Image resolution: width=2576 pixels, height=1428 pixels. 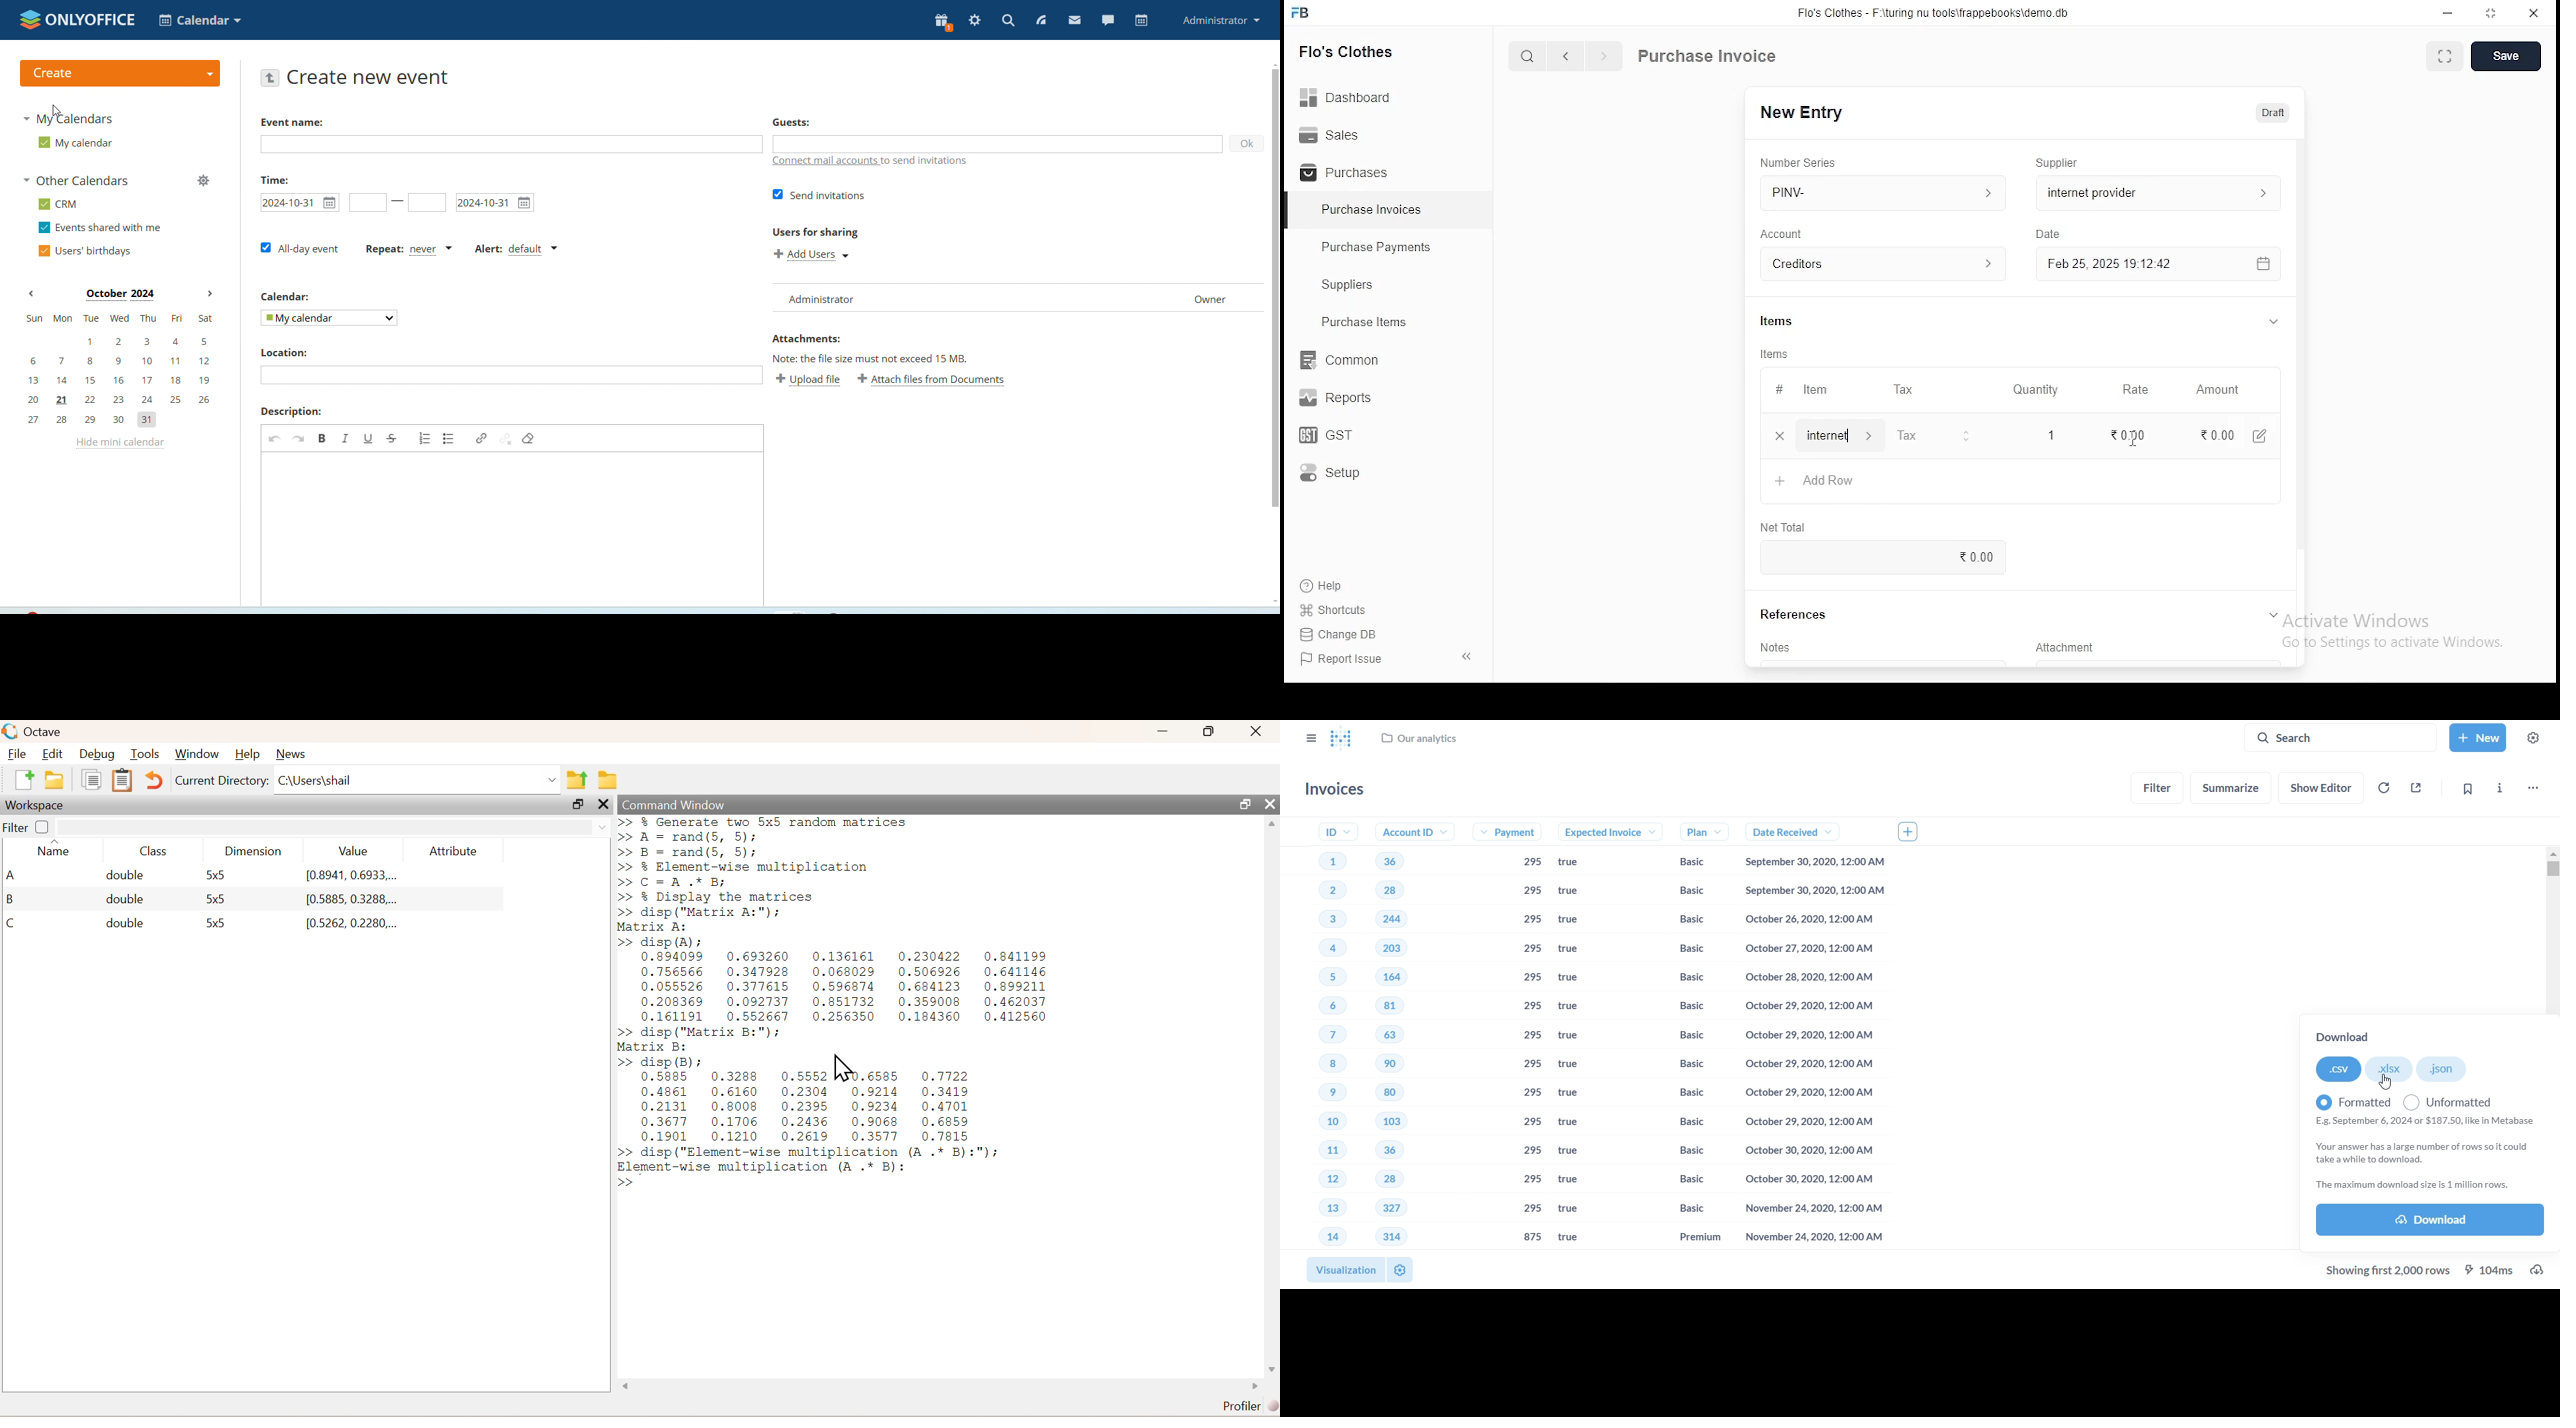 What do you see at coordinates (1243, 803) in the screenshot?
I see `Maximize/Restore` at bounding box center [1243, 803].